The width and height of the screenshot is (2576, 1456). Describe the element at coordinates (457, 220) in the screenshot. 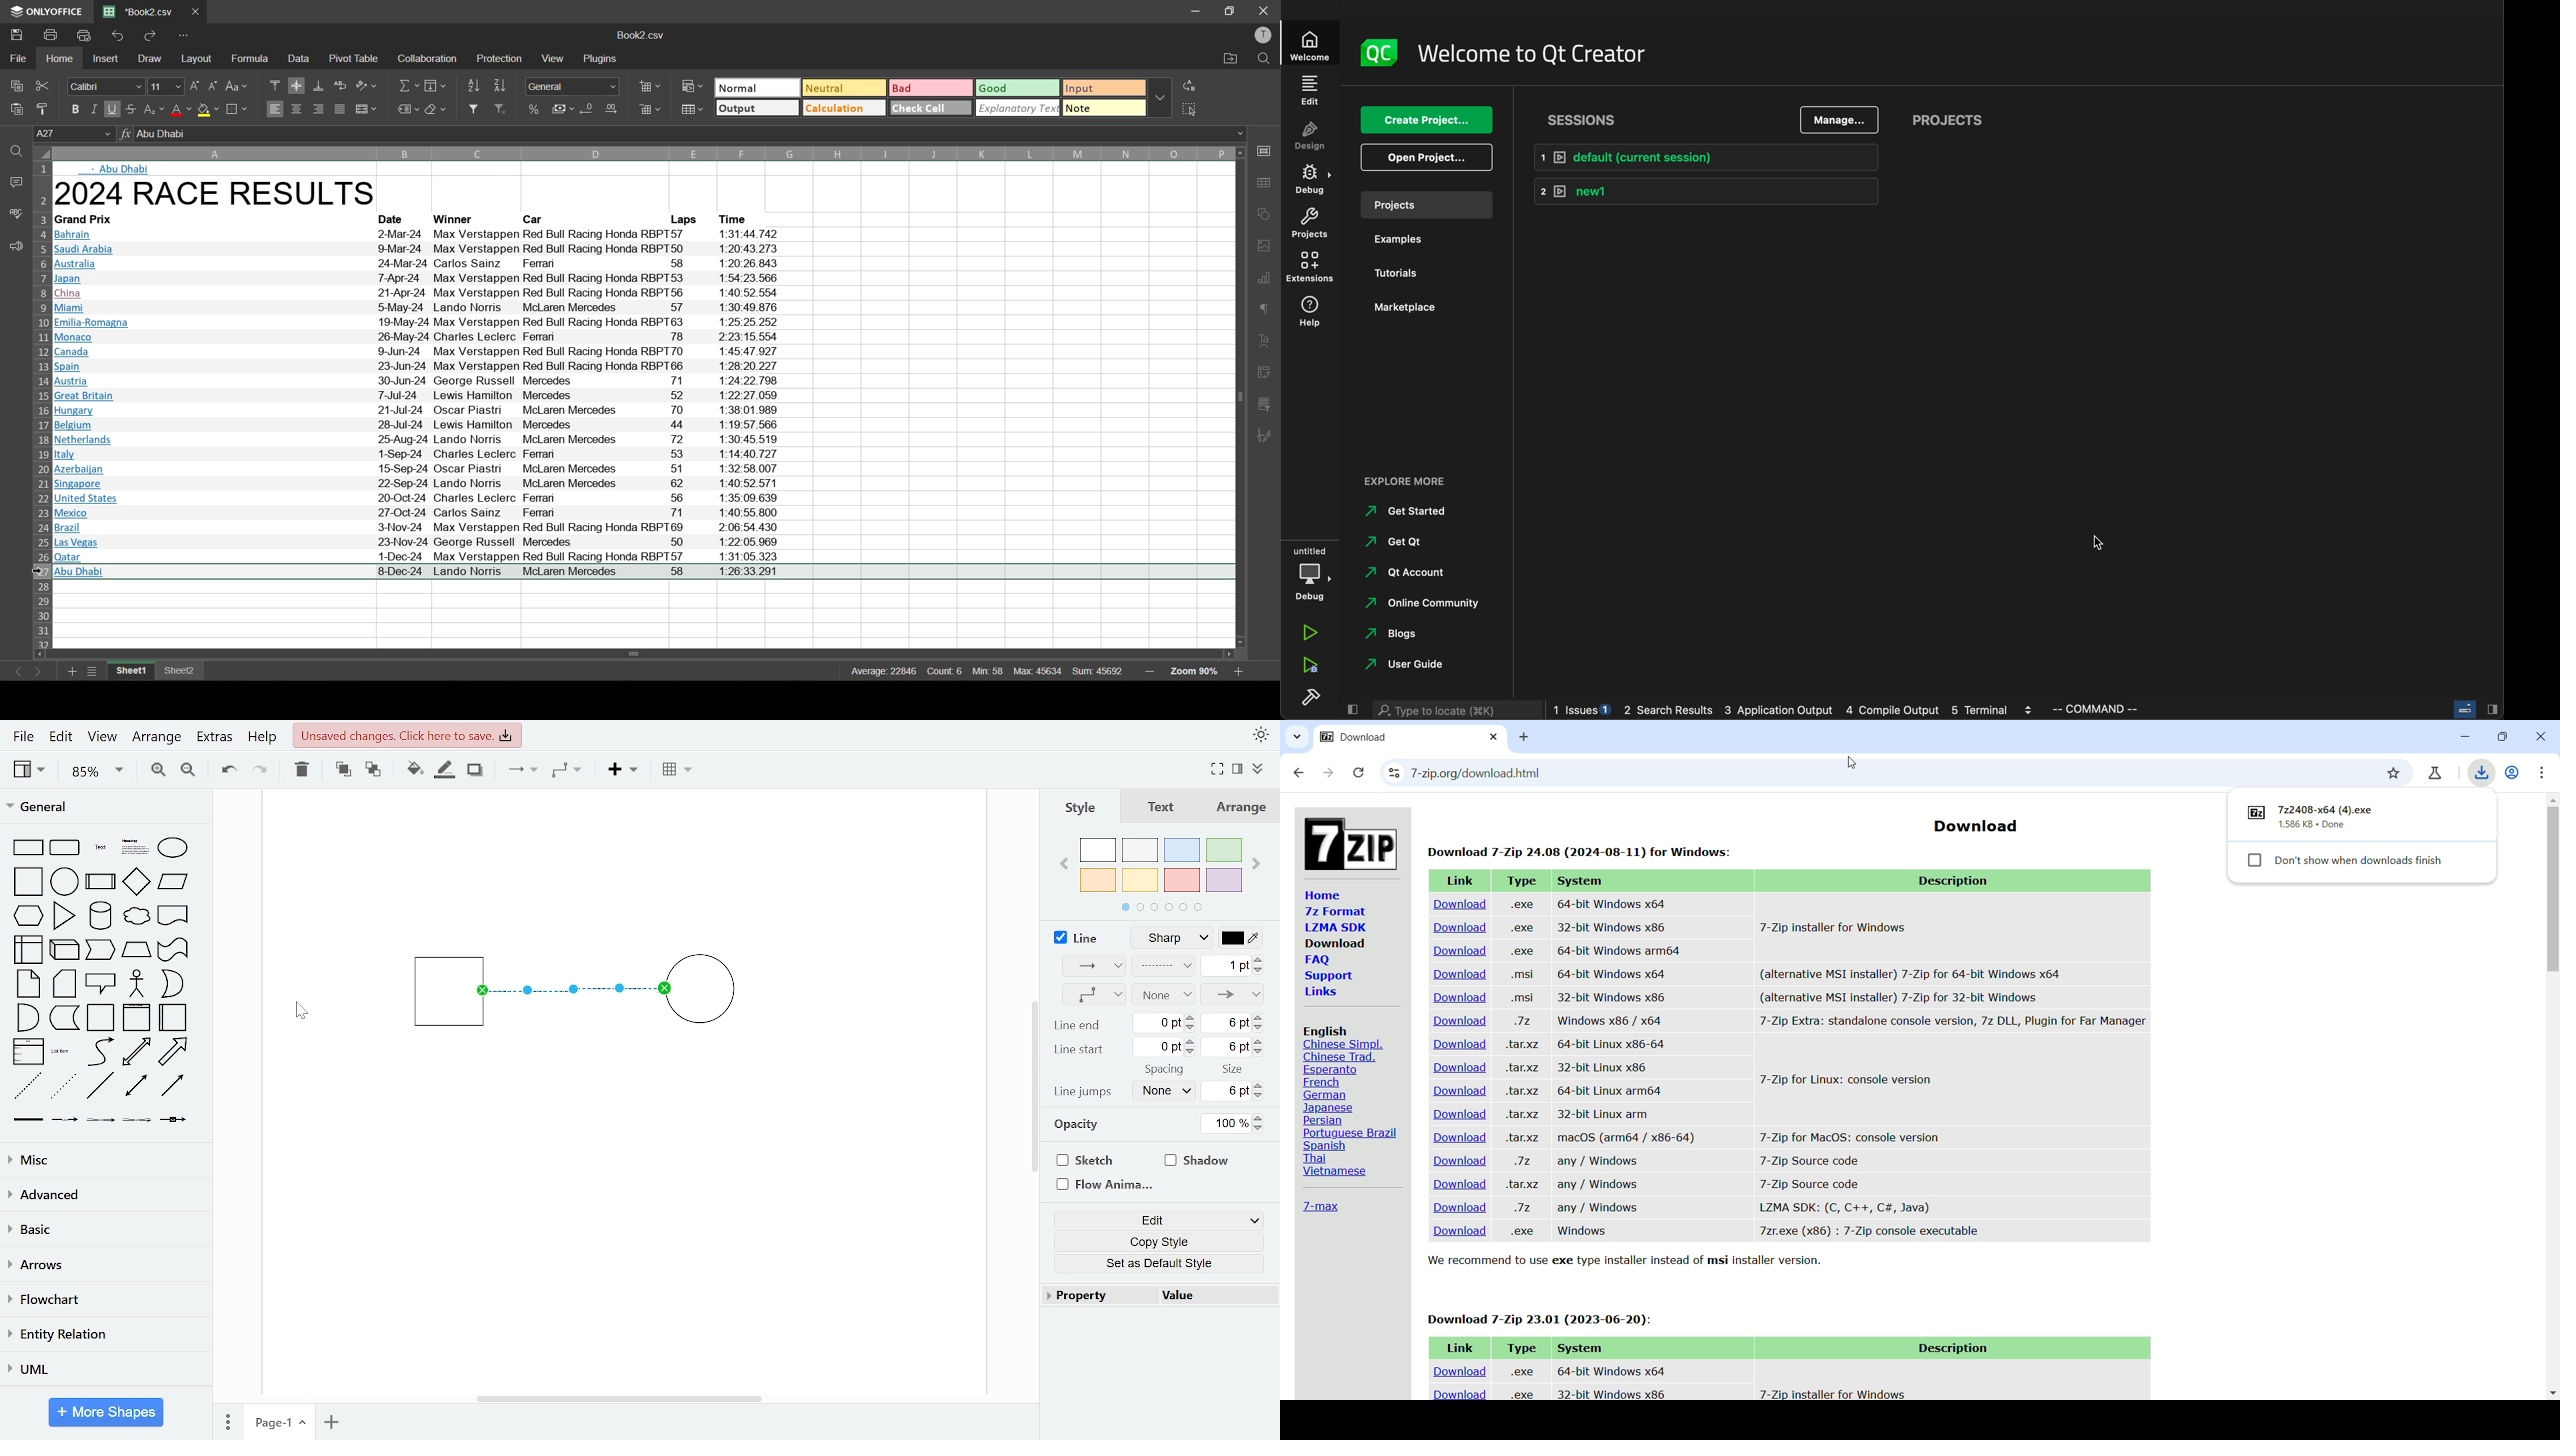

I see `text info` at that location.